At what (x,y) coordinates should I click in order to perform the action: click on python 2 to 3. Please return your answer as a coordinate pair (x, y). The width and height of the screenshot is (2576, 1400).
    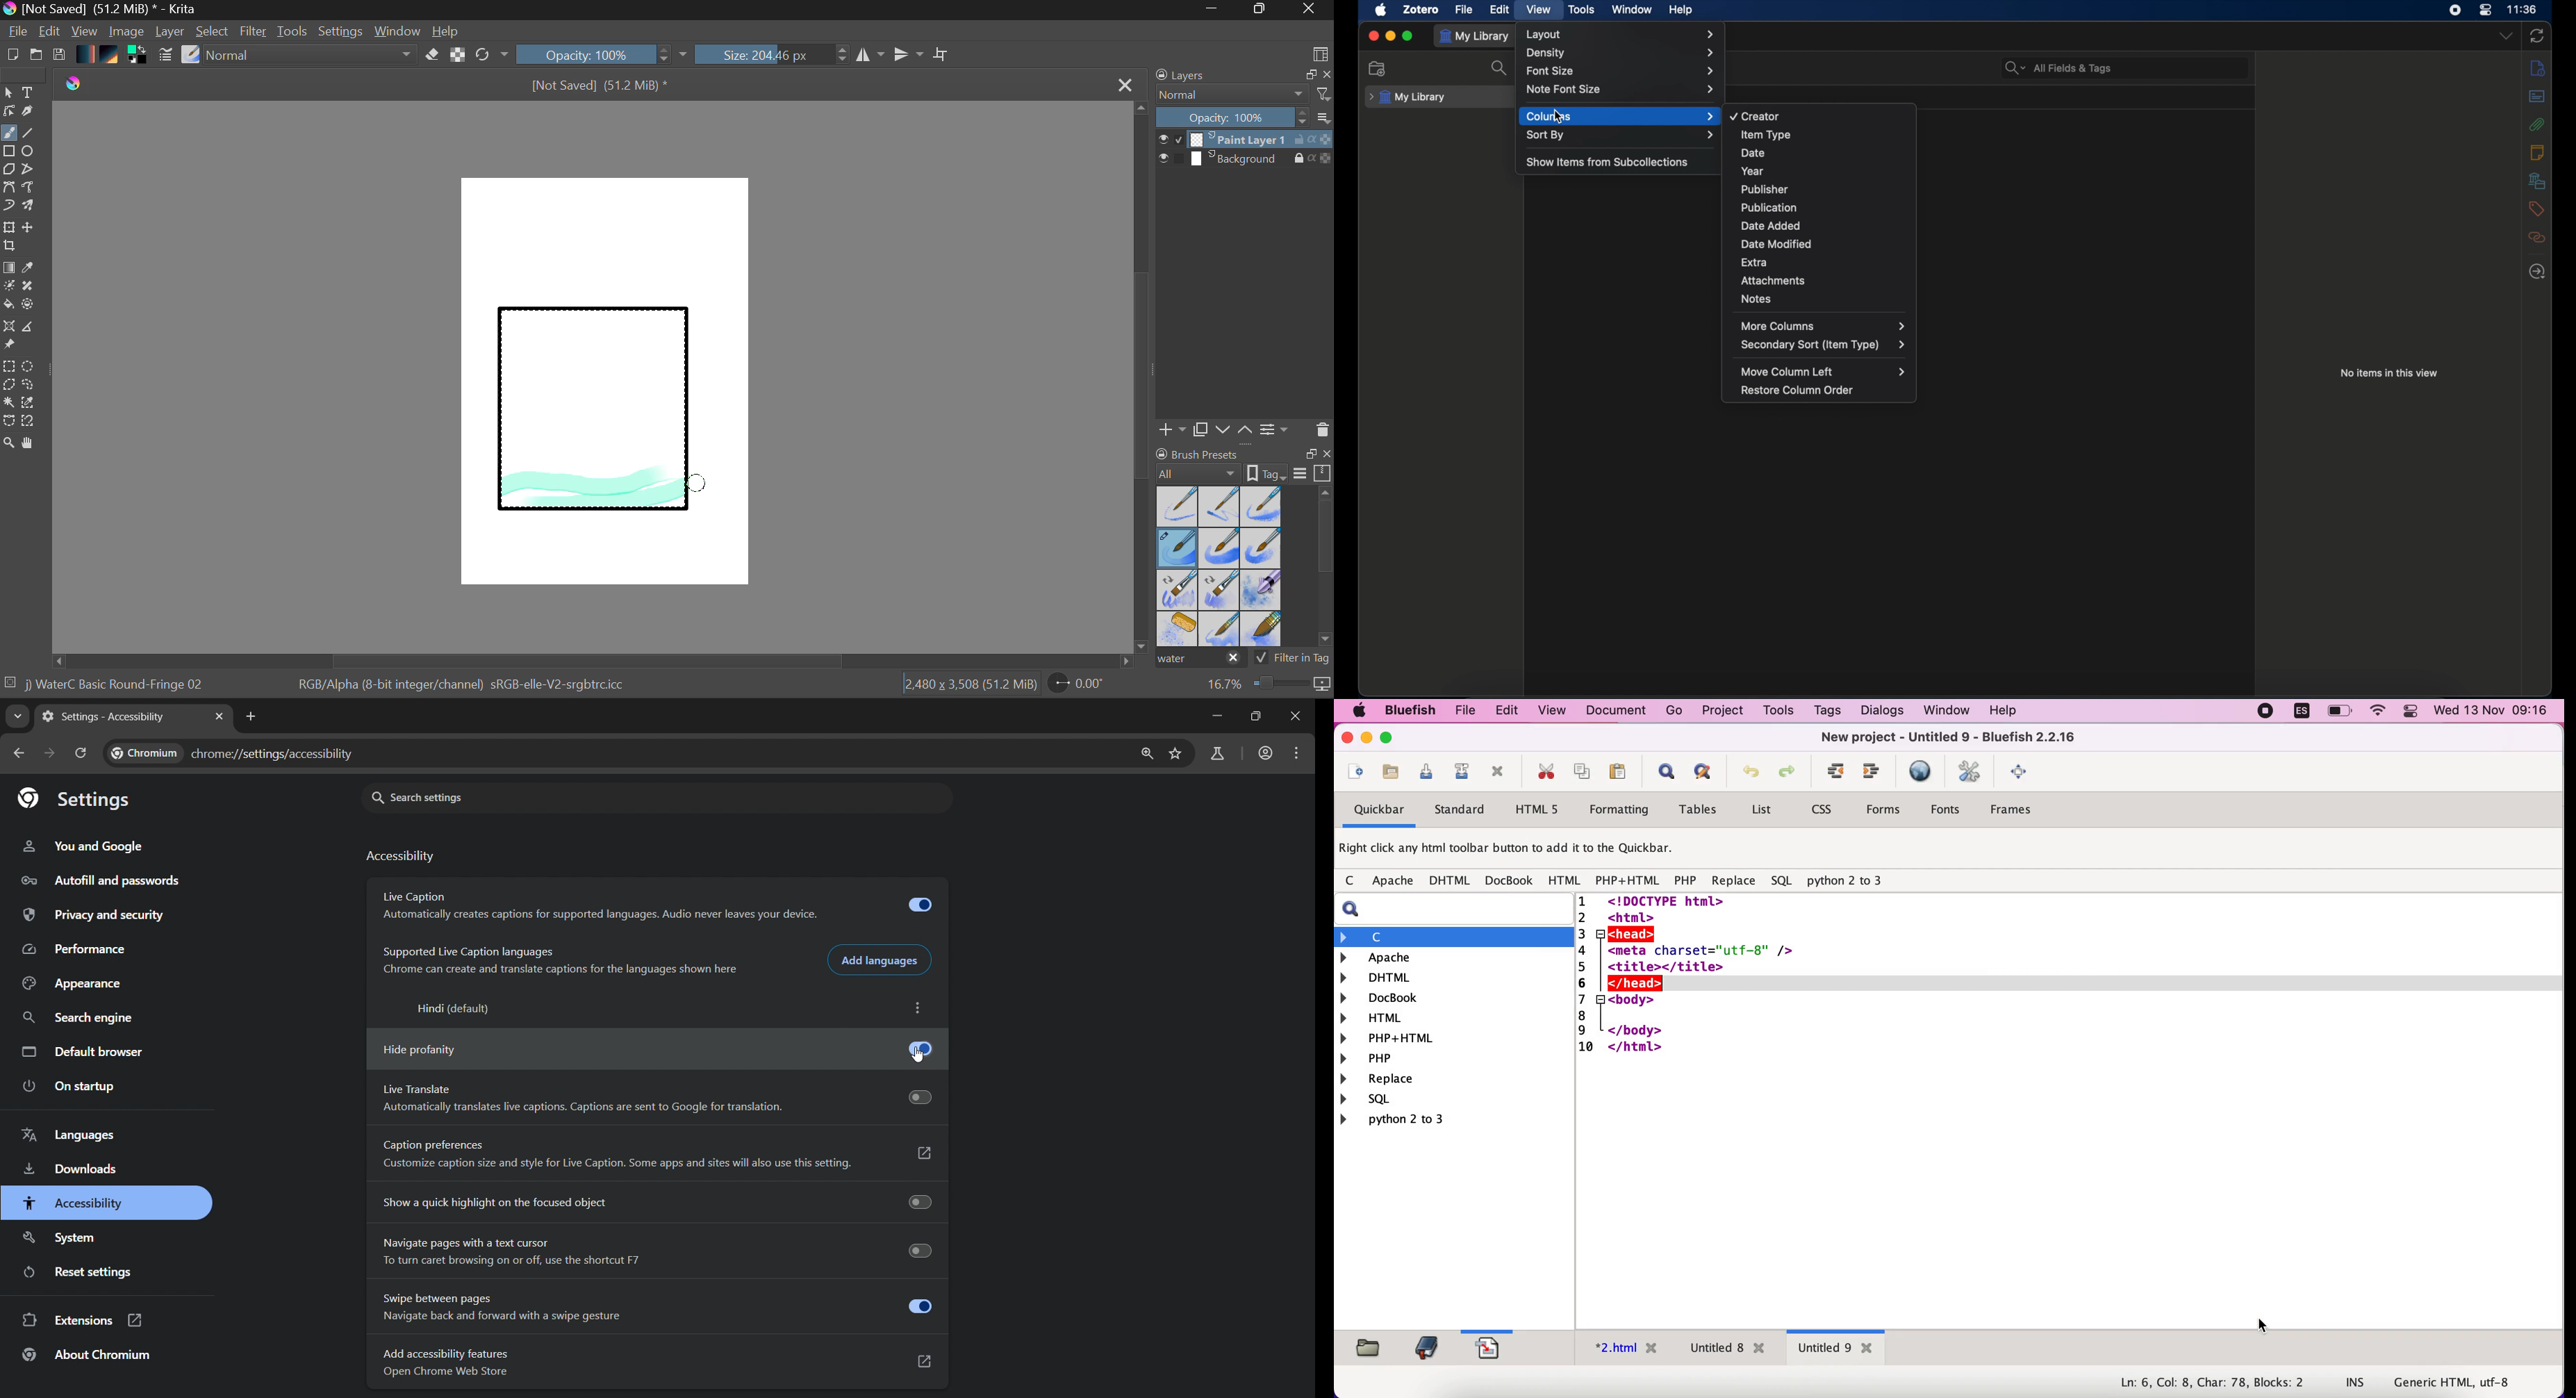
    Looking at the image, I should click on (1854, 881).